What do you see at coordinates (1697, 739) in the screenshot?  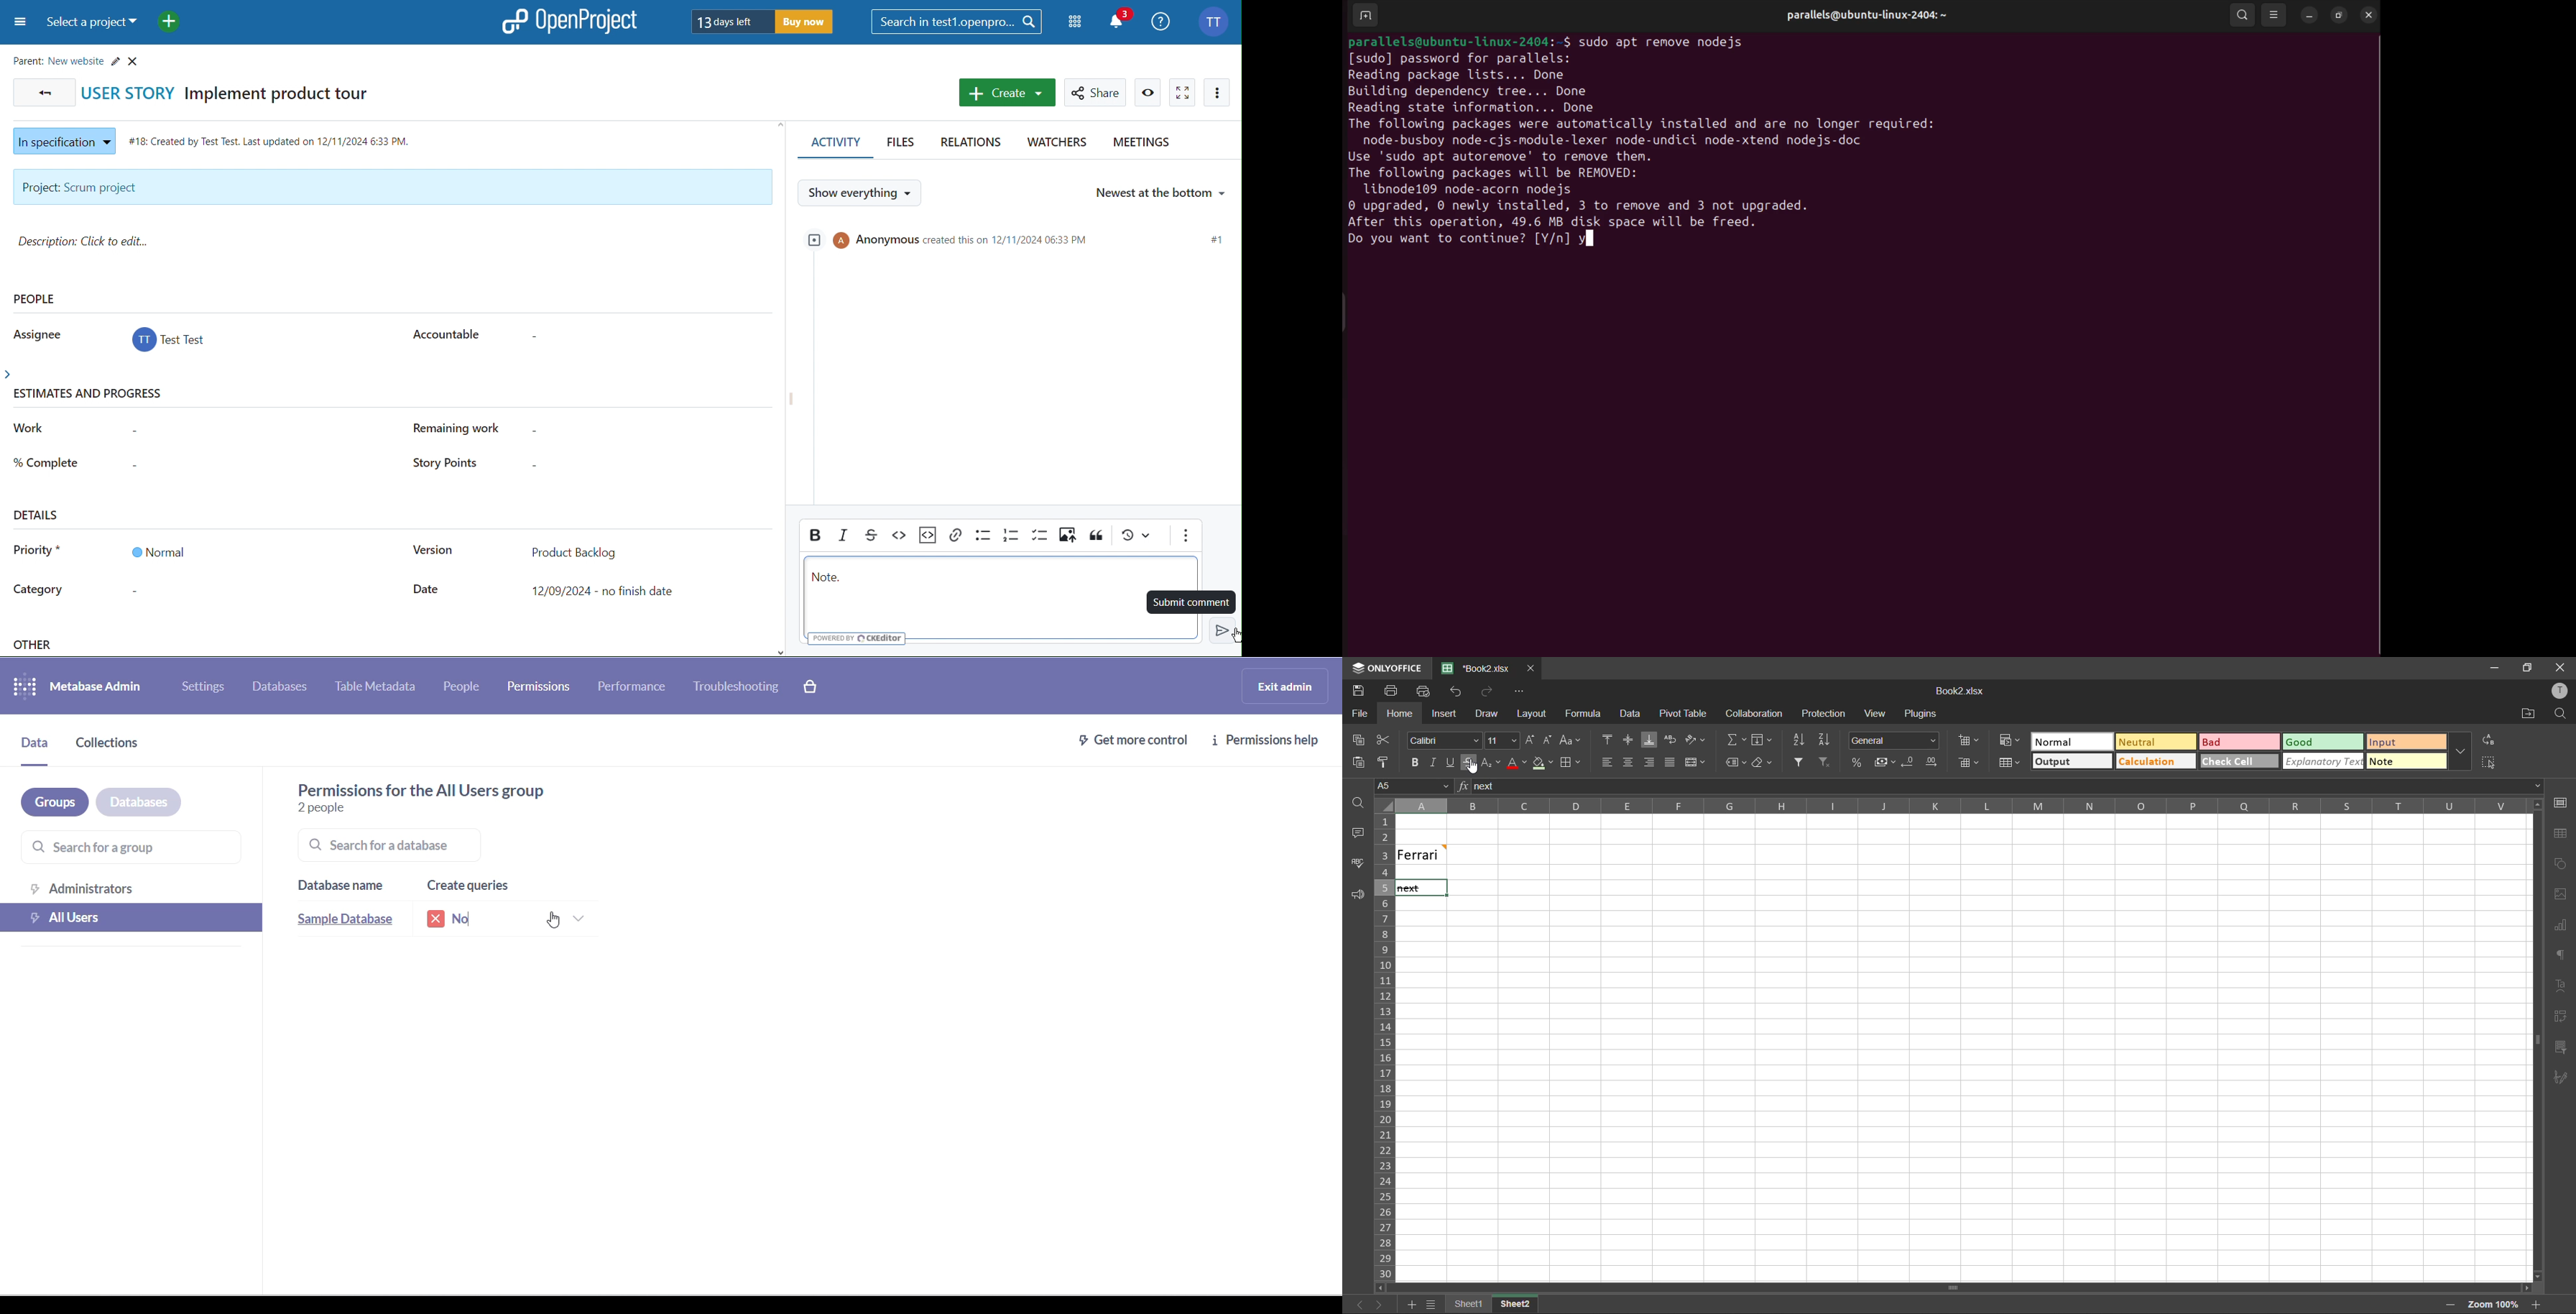 I see `orientation` at bounding box center [1697, 739].